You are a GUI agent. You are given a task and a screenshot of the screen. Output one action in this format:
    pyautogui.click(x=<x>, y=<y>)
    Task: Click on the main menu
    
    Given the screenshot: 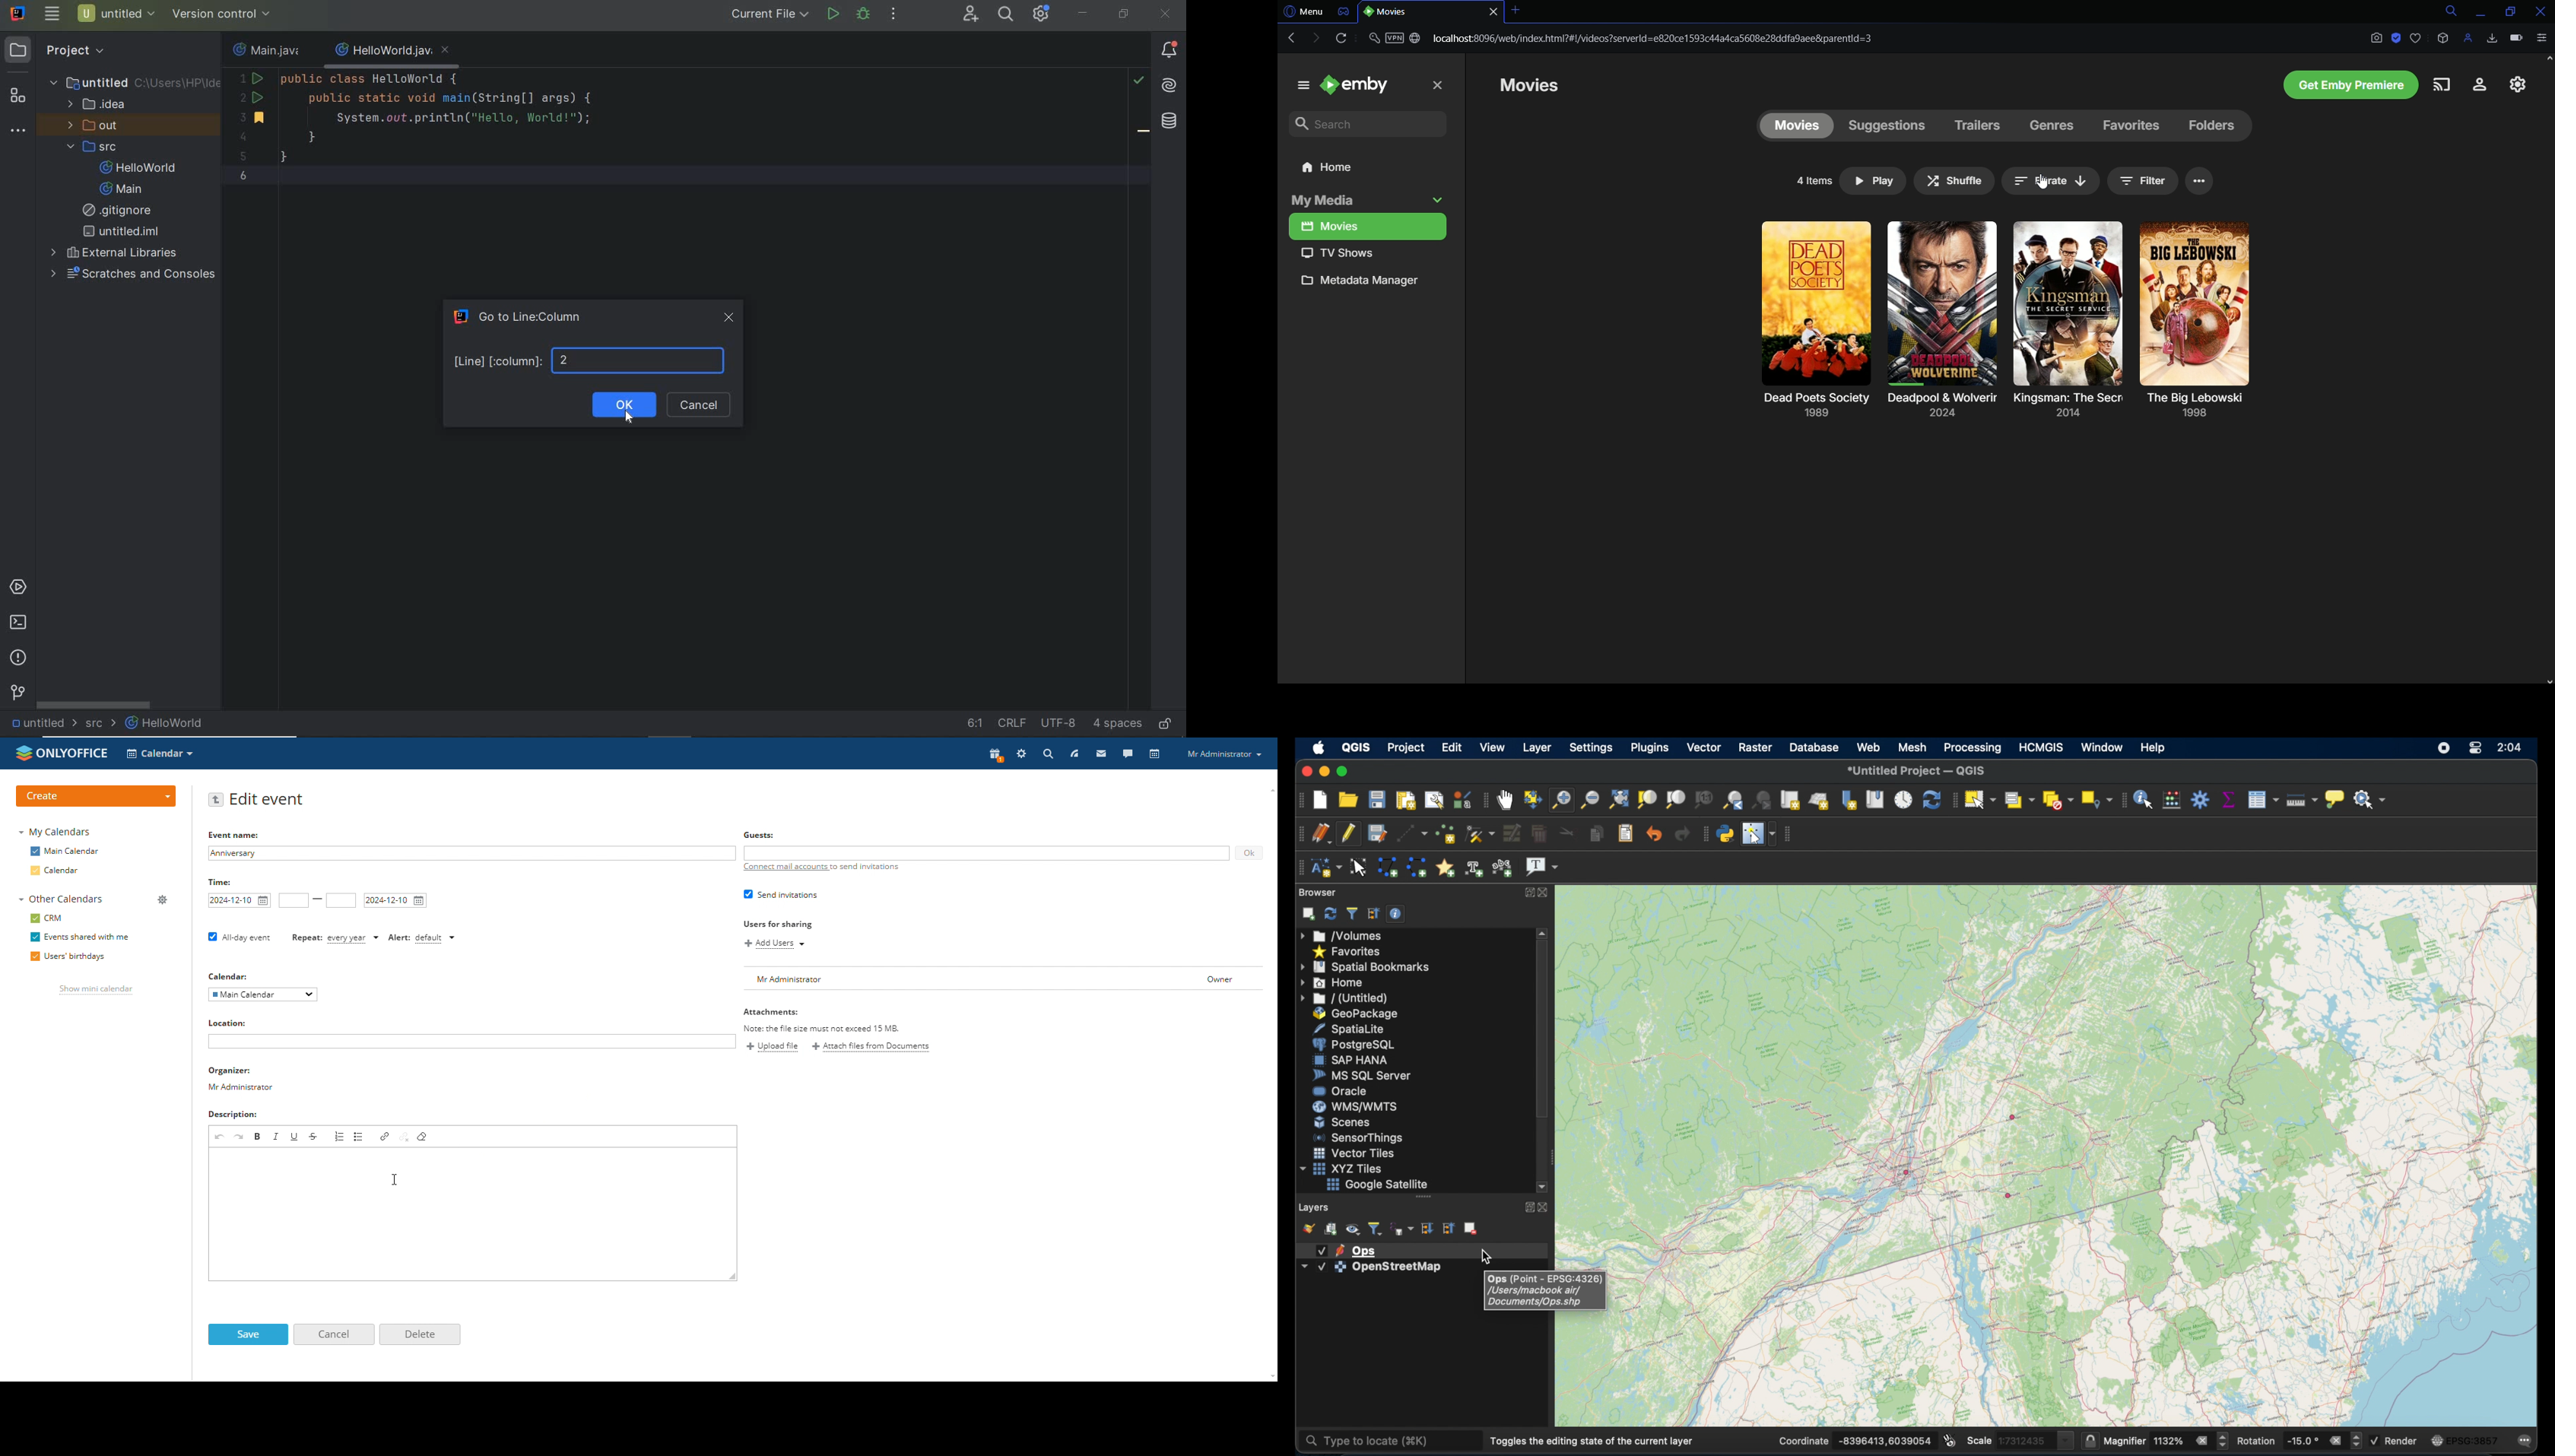 What is the action you would take?
    pyautogui.click(x=52, y=13)
    